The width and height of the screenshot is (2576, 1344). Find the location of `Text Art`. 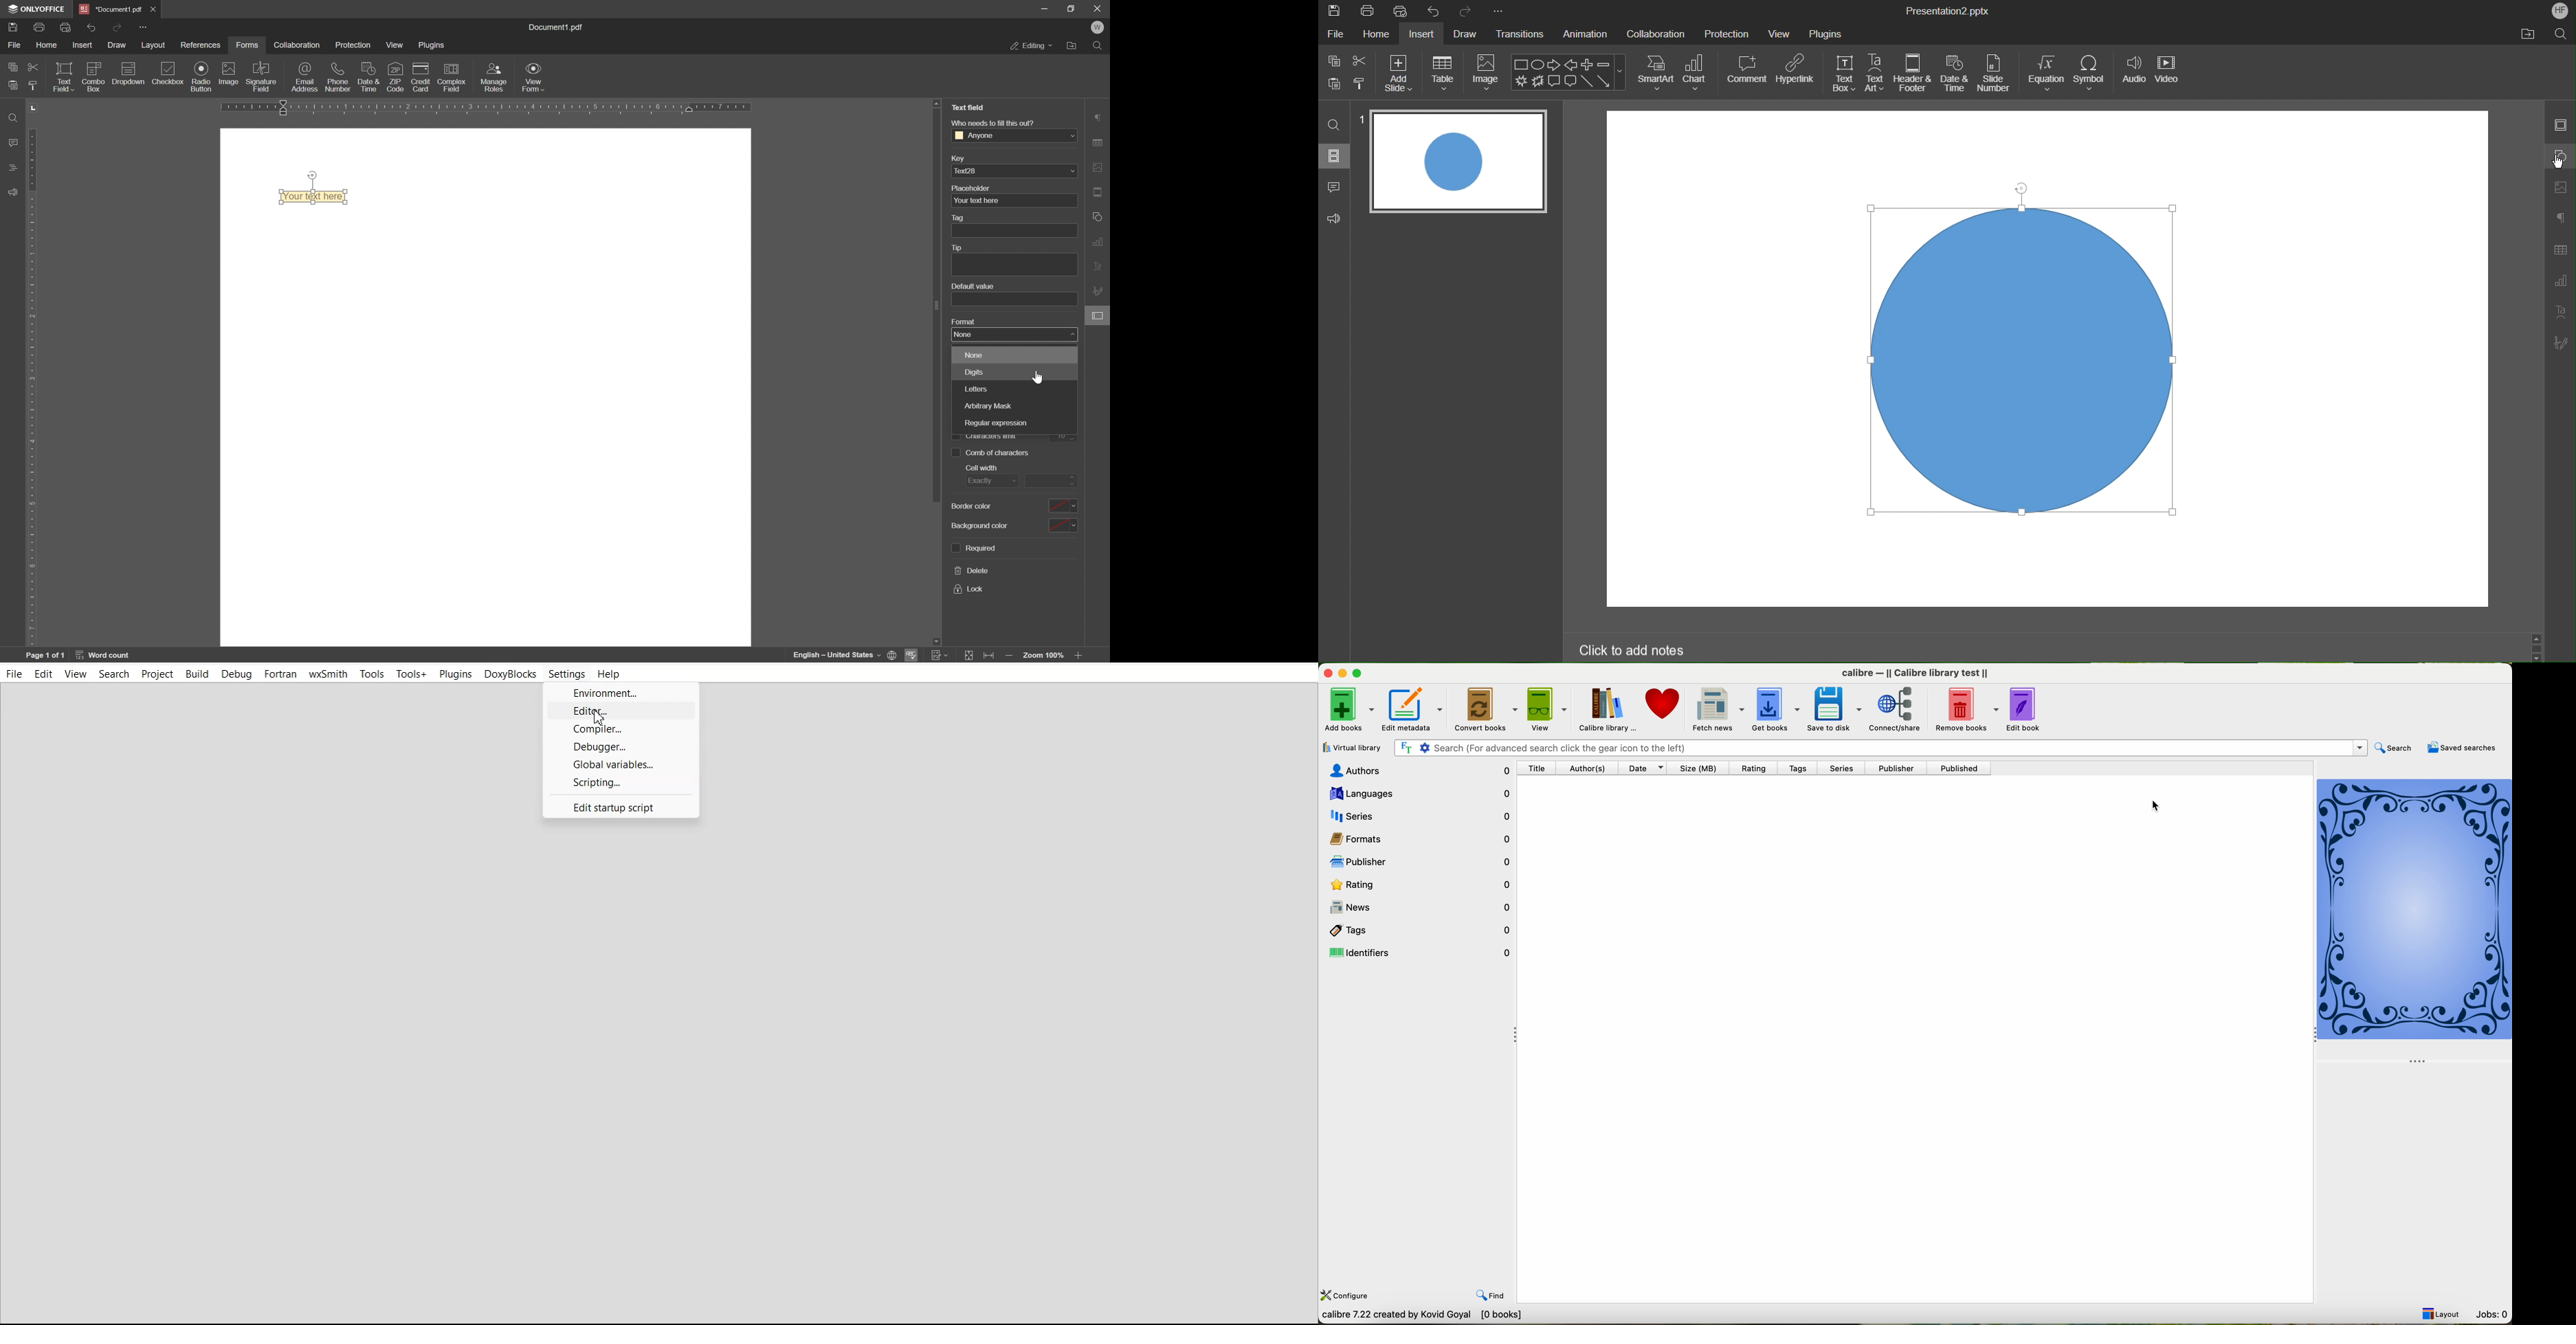

Text Art is located at coordinates (1876, 73).